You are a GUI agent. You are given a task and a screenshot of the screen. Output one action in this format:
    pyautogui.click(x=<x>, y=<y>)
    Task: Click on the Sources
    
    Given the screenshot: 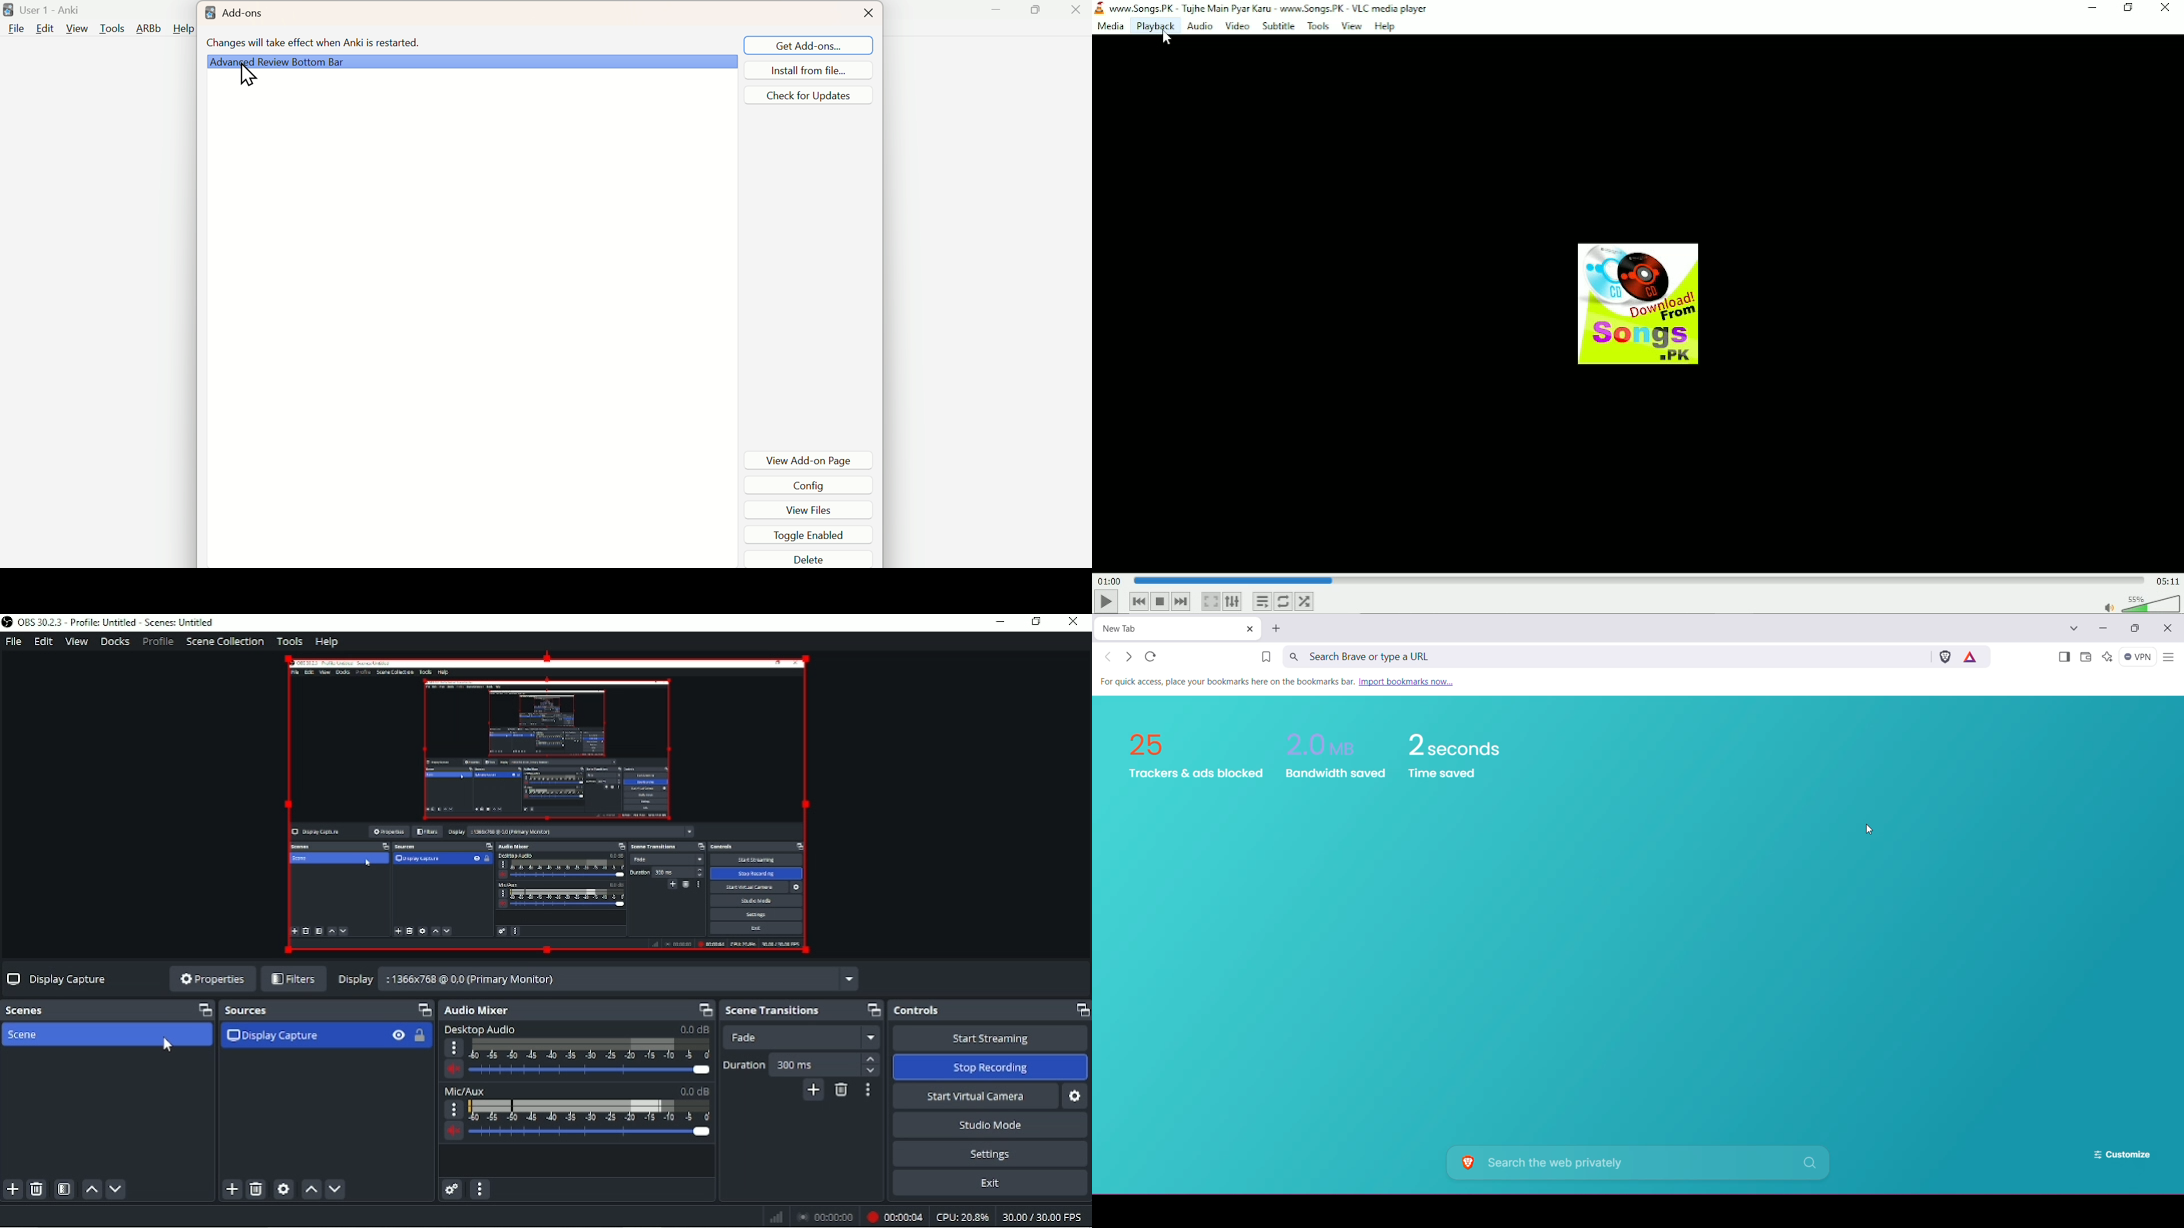 What is the action you would take?
    pyautogui.click(x=247, y=1012)
    